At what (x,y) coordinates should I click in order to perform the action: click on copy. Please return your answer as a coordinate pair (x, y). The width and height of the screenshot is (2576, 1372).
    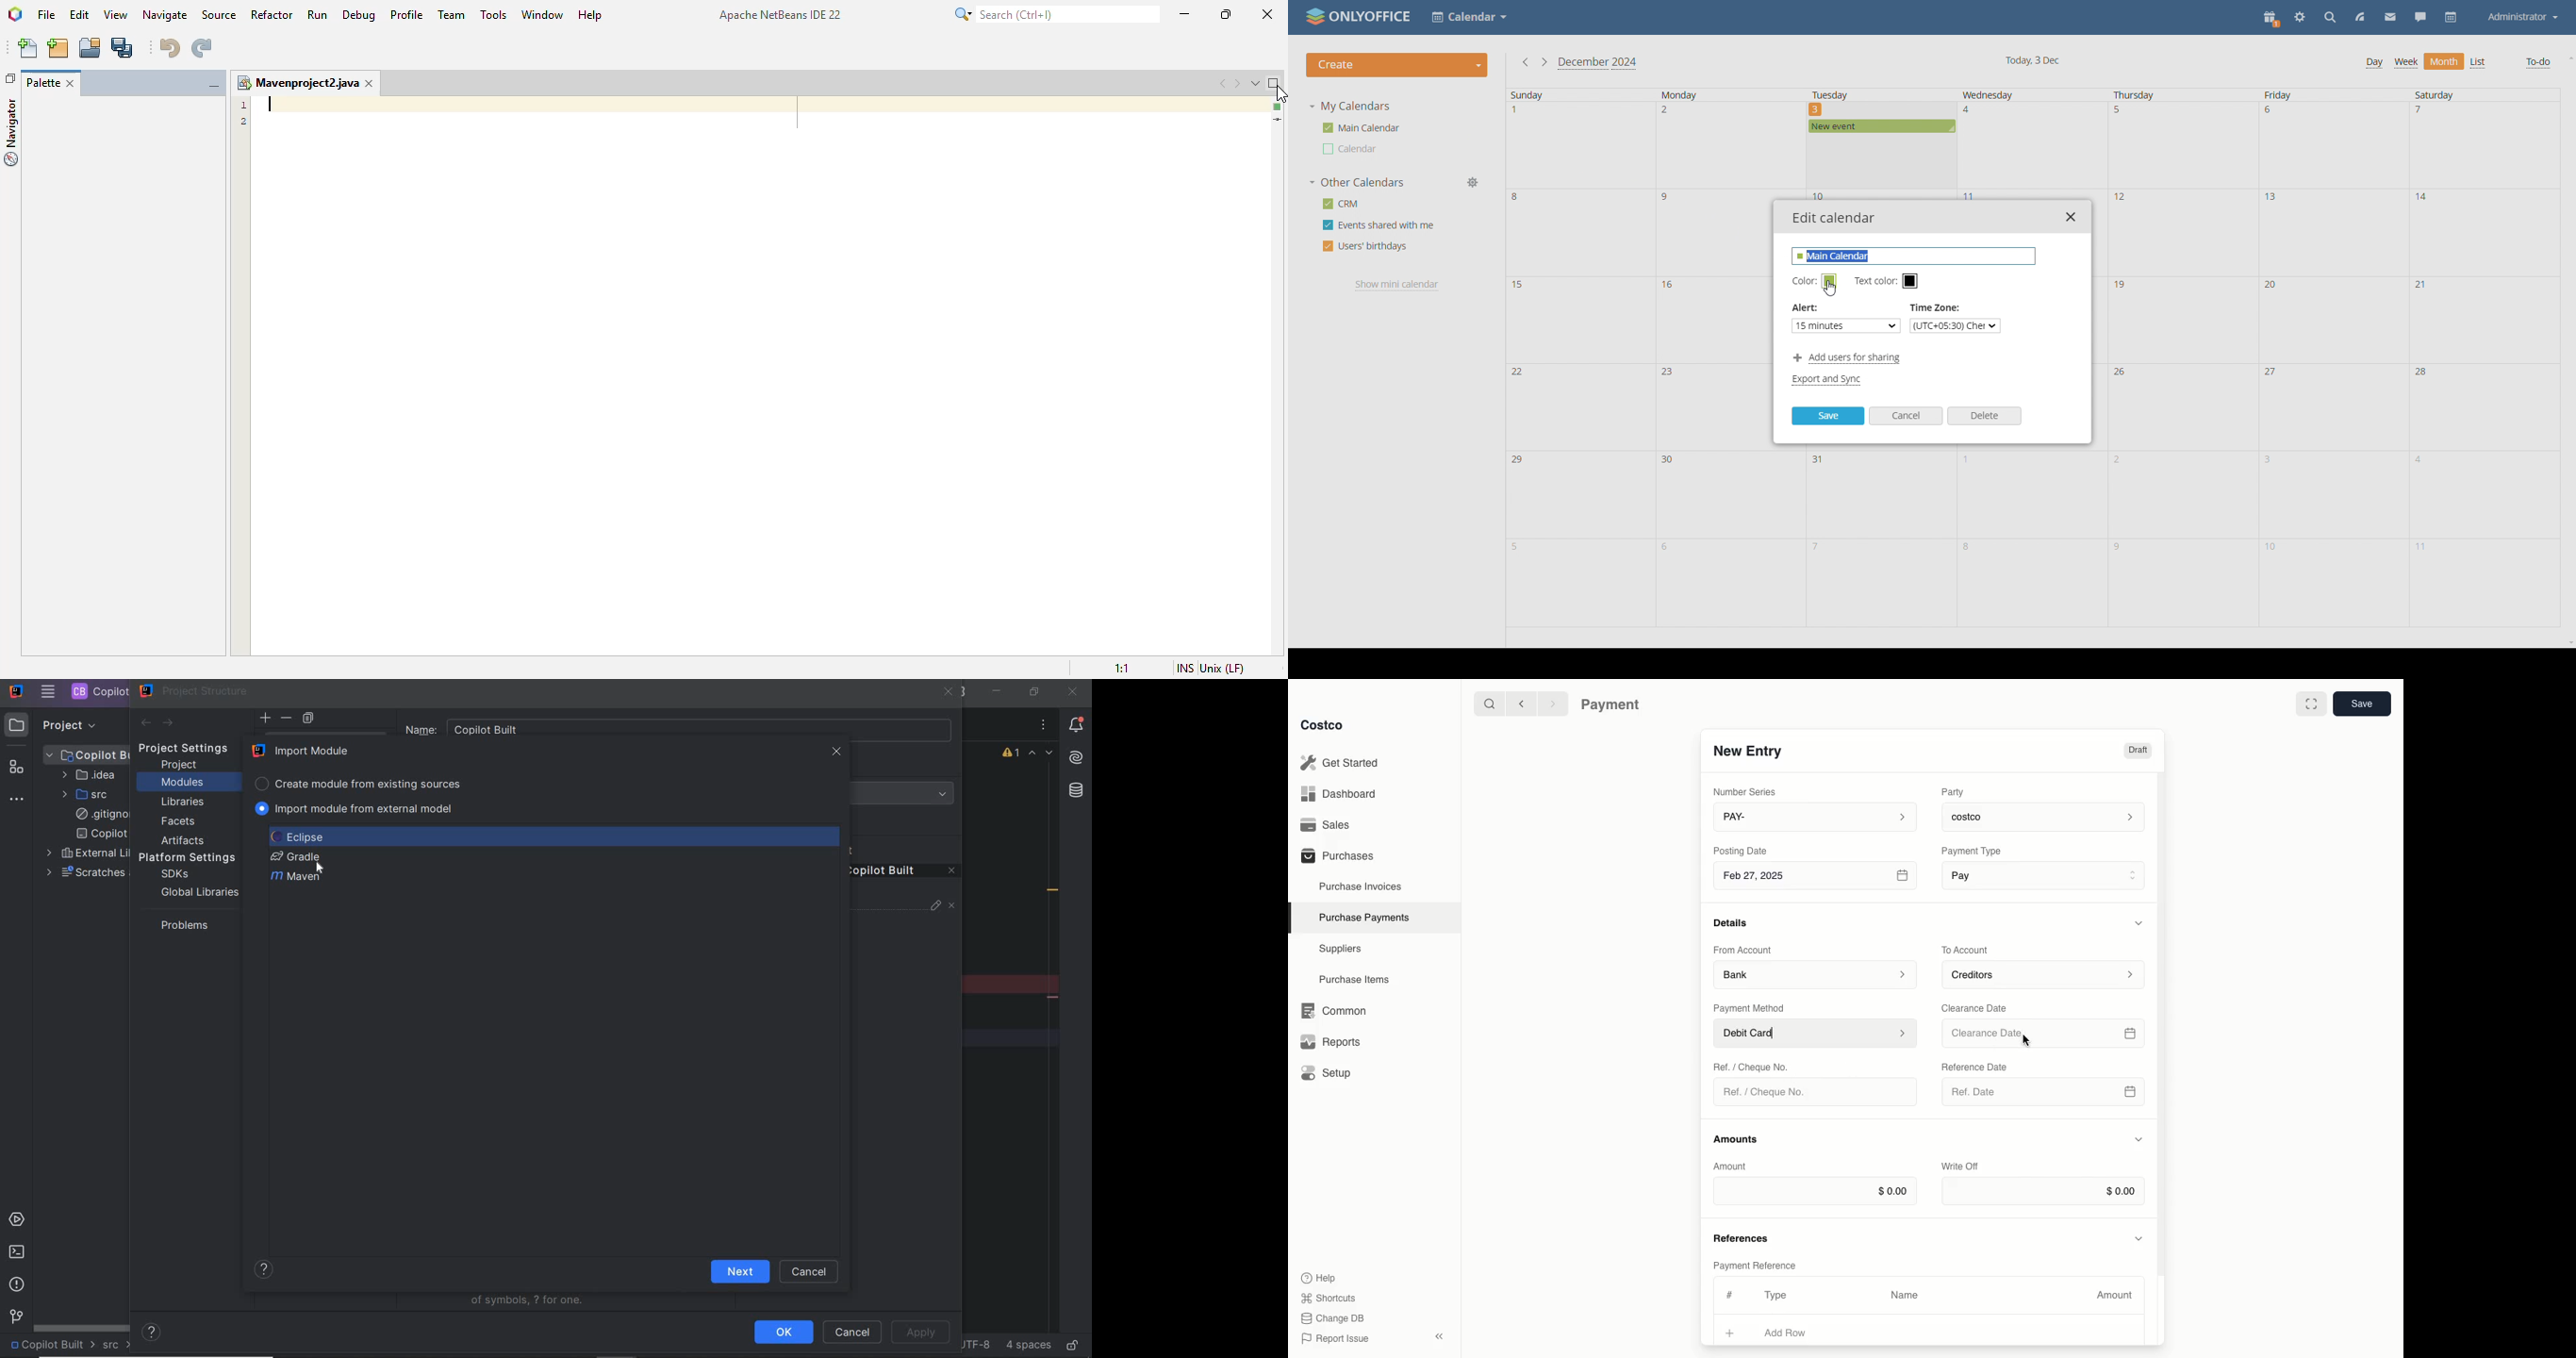
    Looking at the image, I should click on (308, 719).